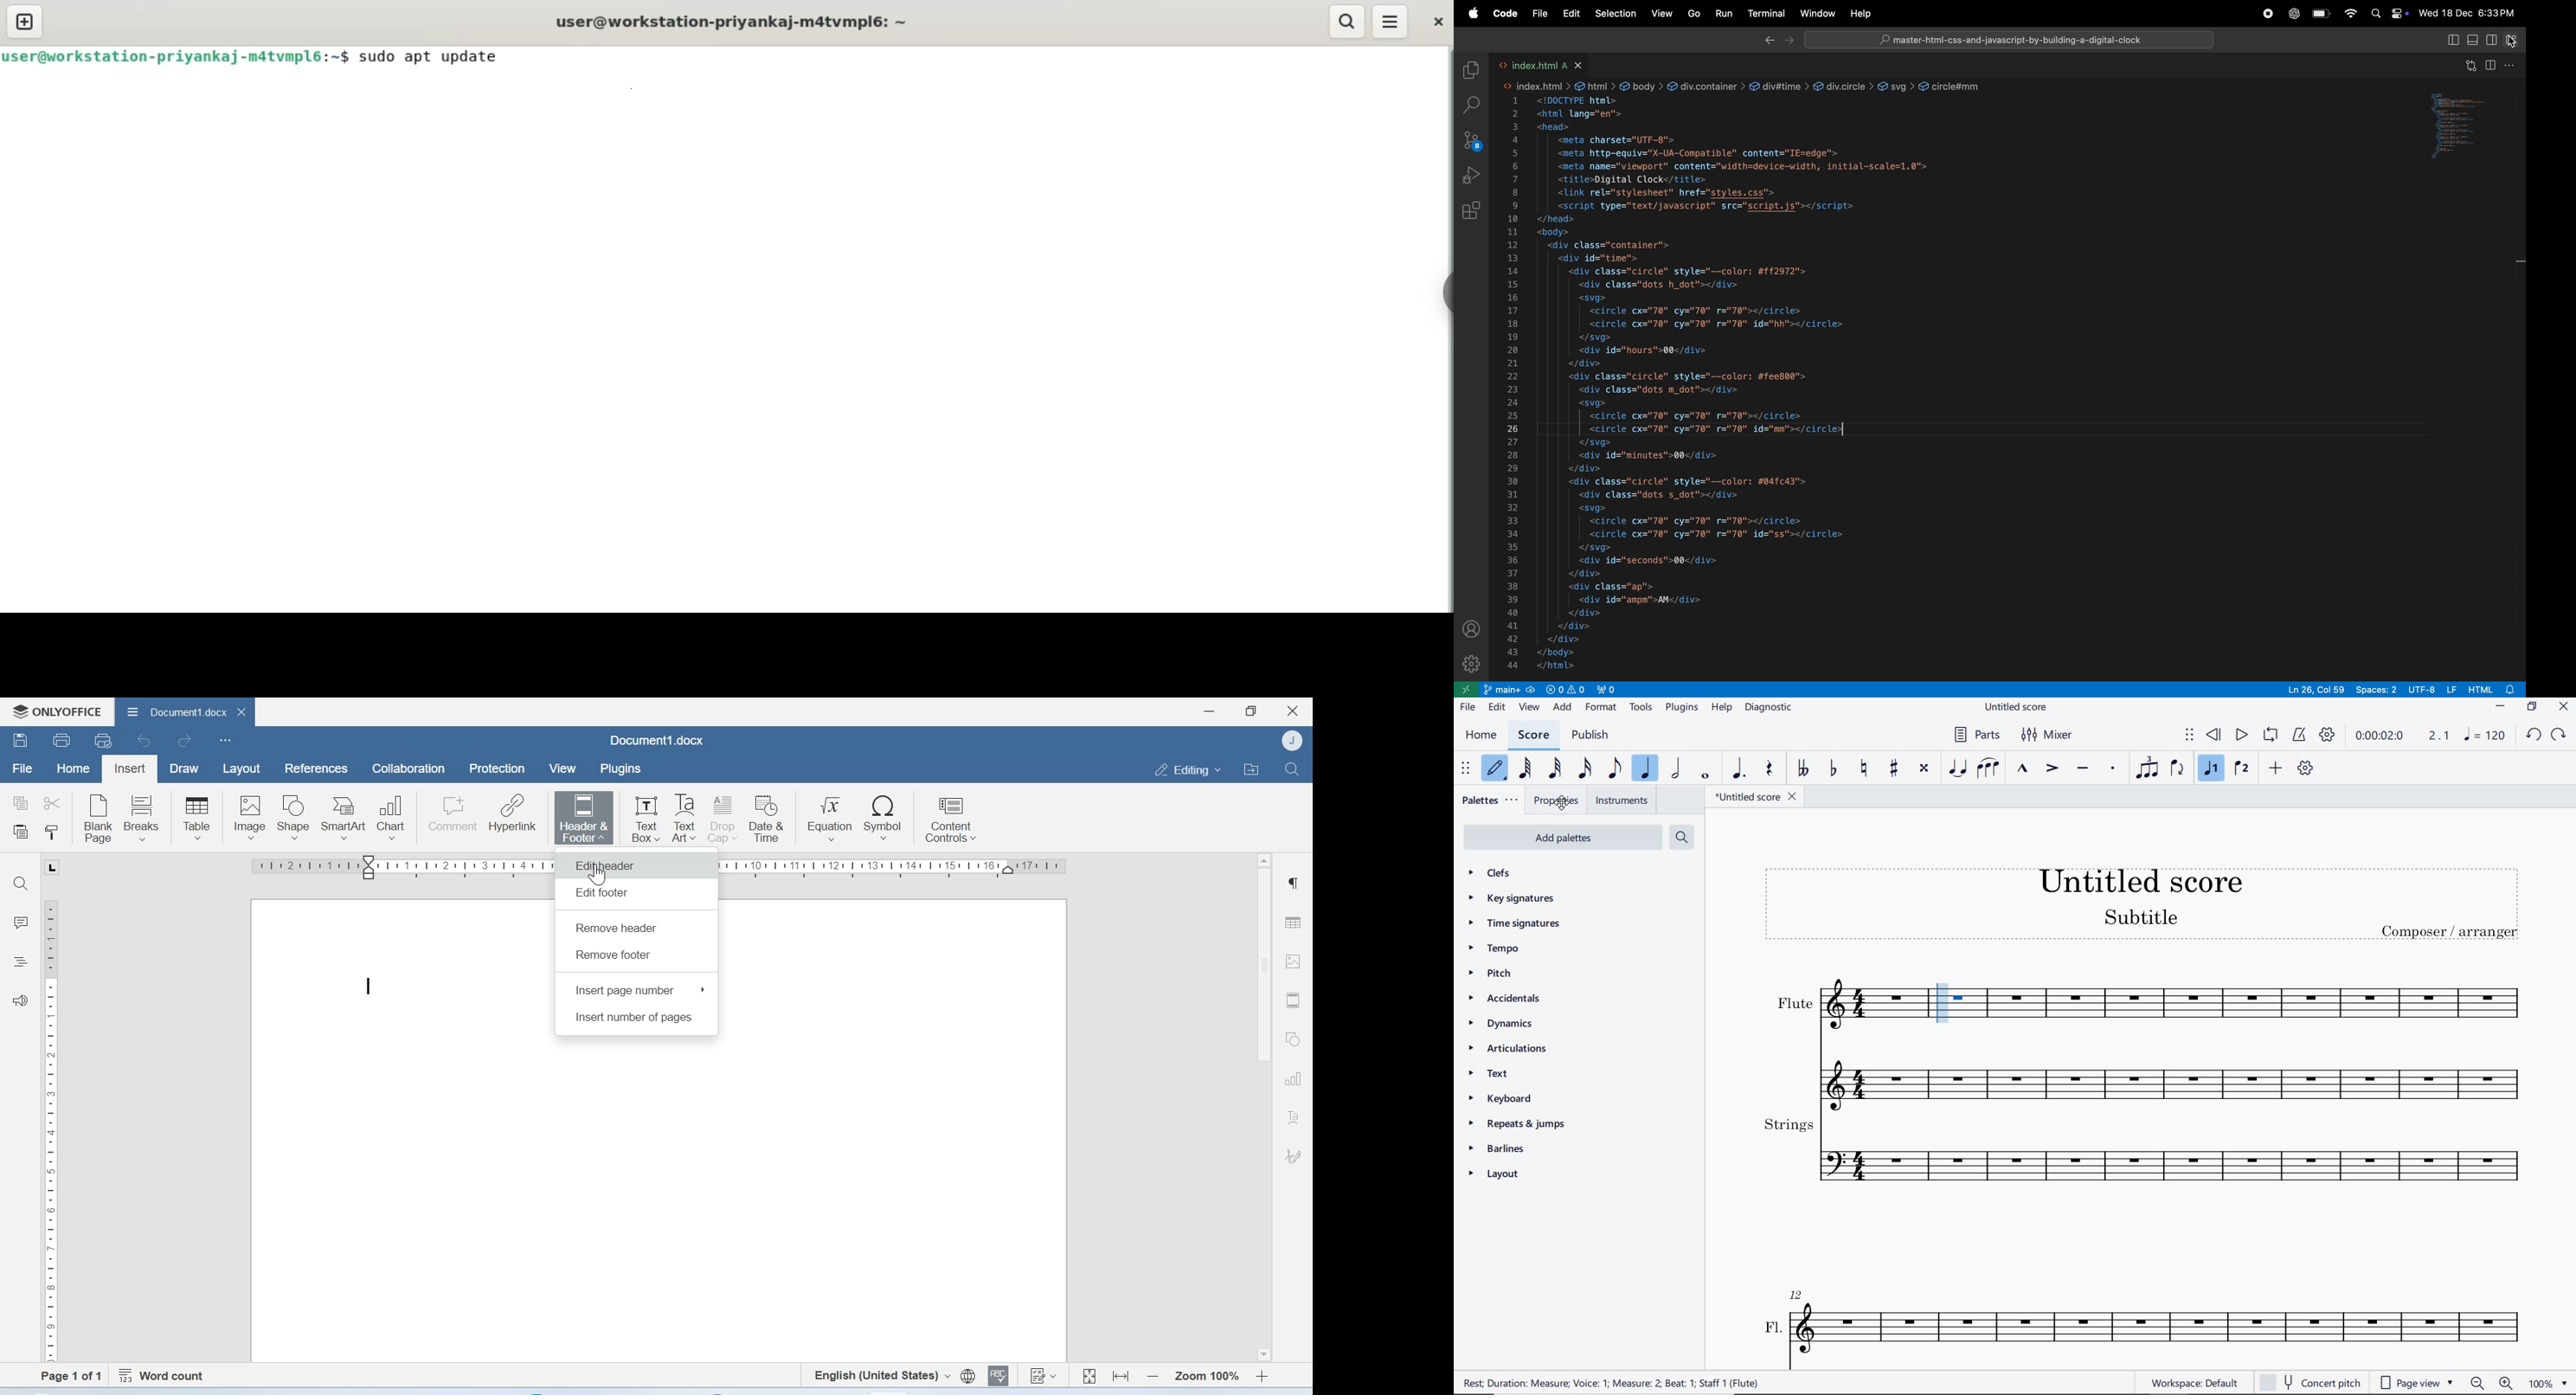  What do you see at coordinates (2501, 708) in the screenshot?
I see `minimize` at bounding box center [2501, 708].